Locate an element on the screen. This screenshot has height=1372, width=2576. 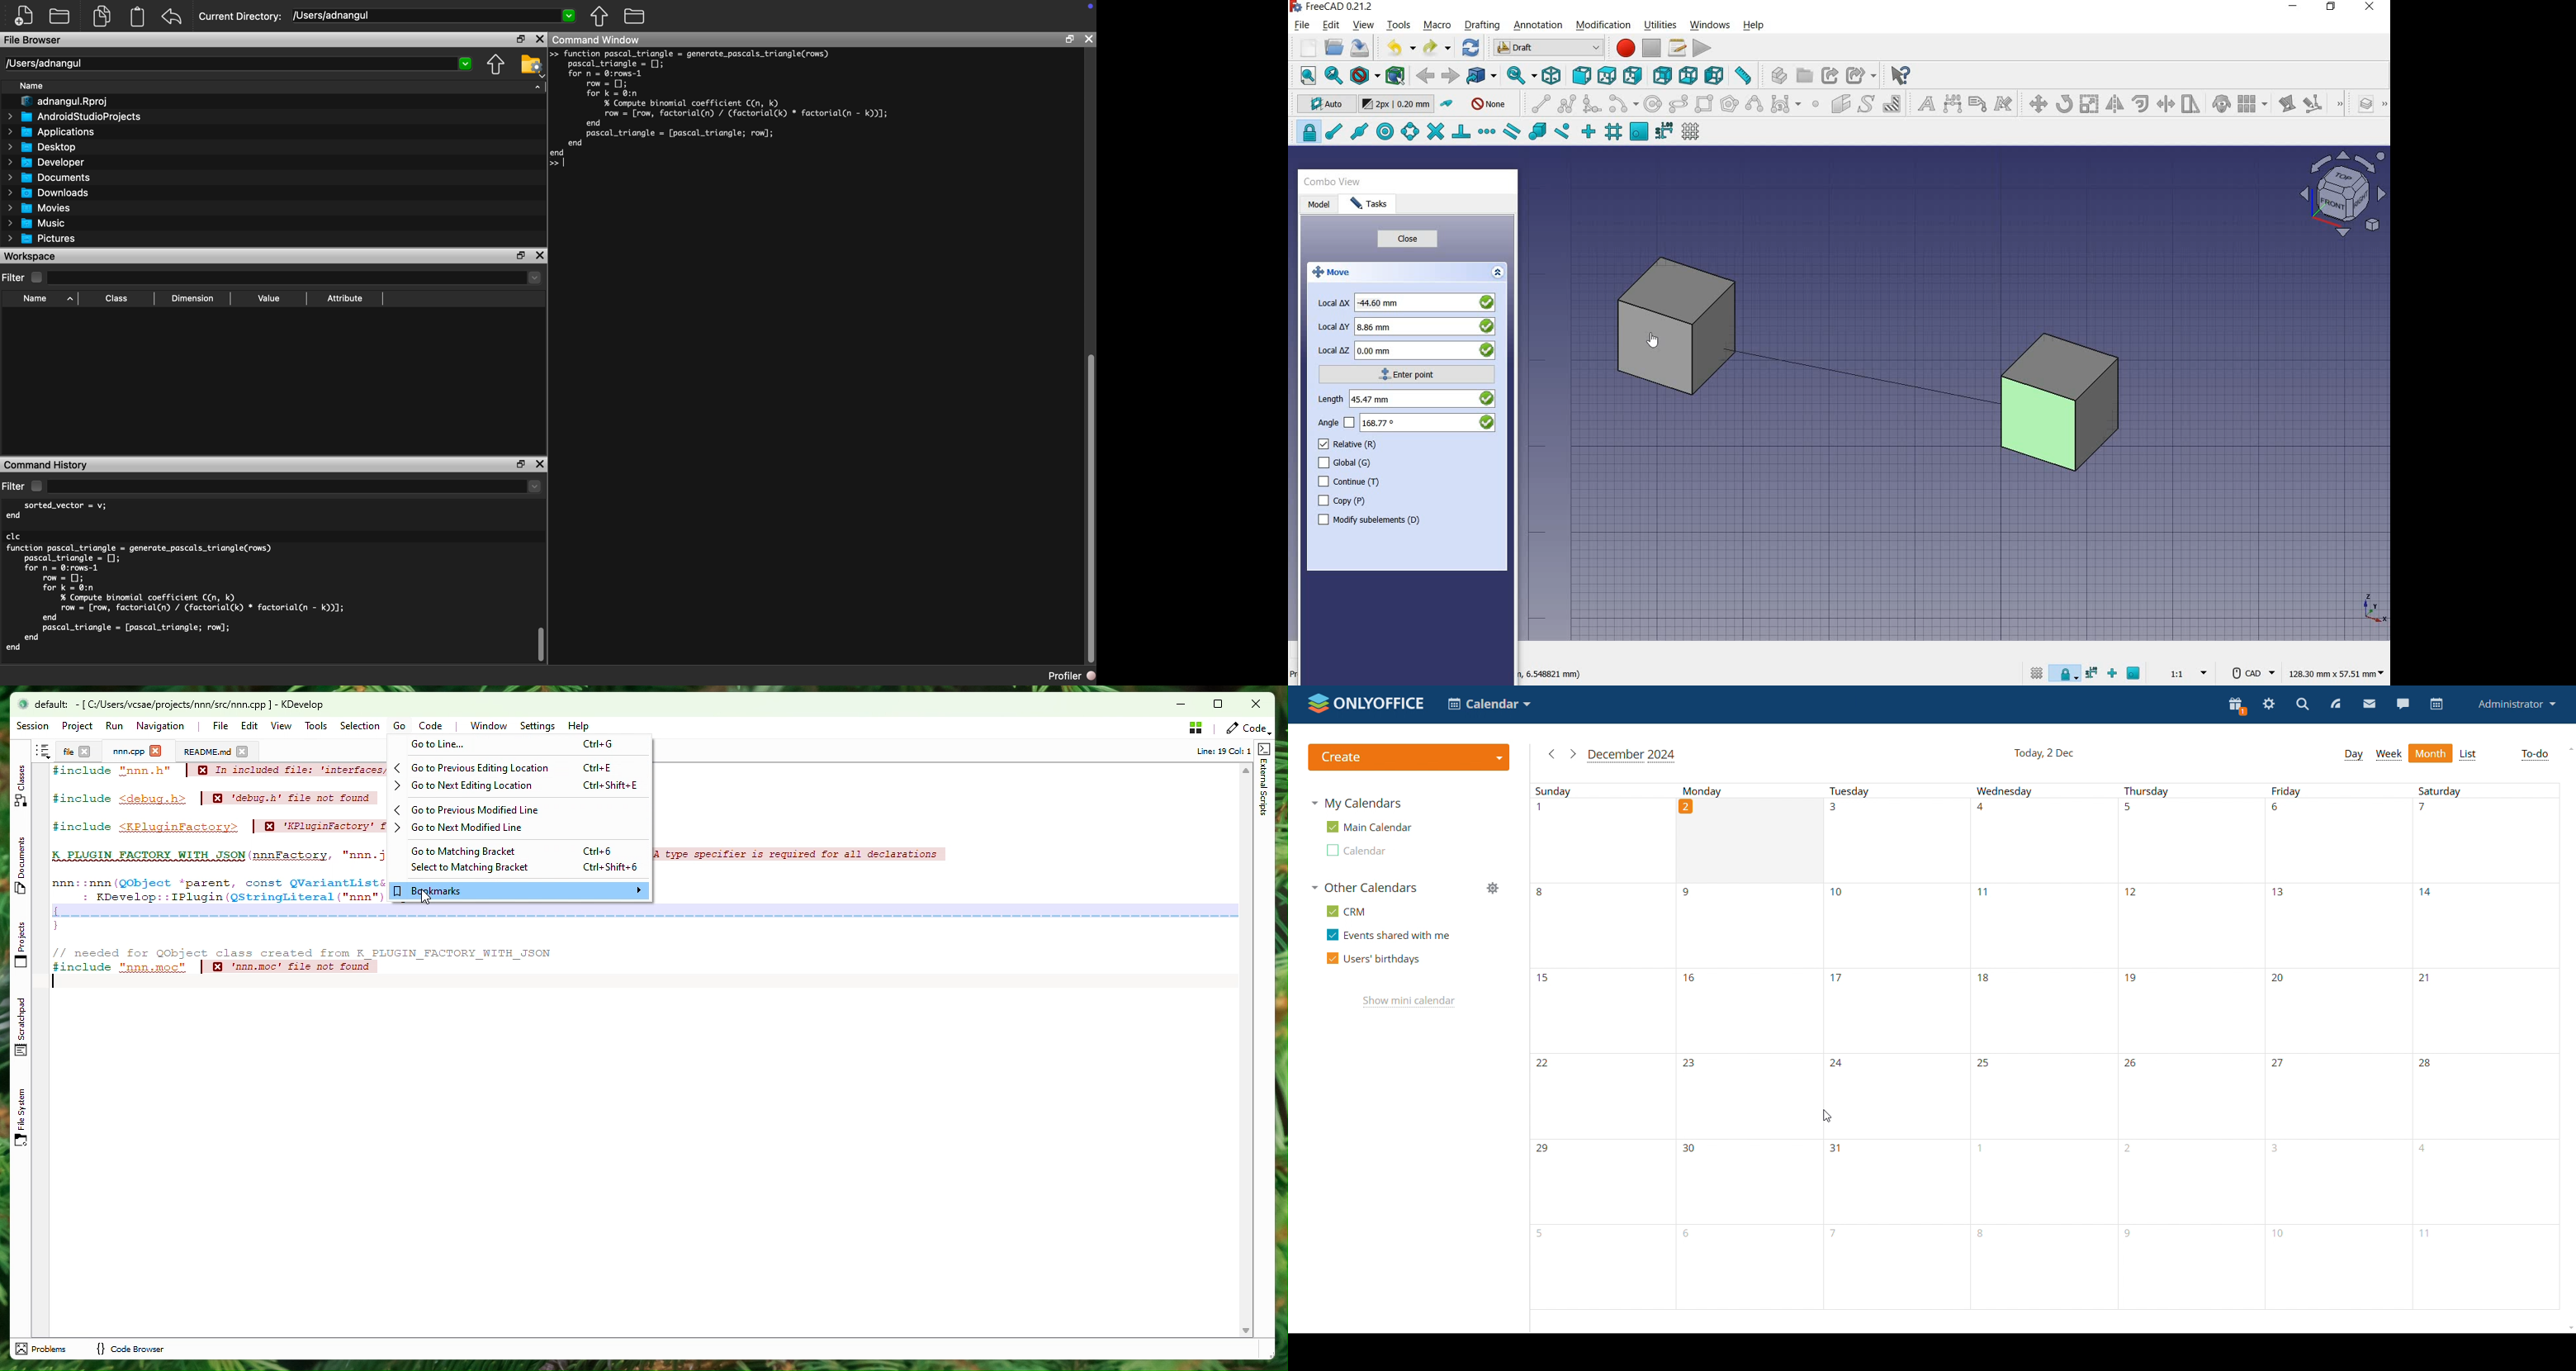
top is located at coordinates (1609, 75).